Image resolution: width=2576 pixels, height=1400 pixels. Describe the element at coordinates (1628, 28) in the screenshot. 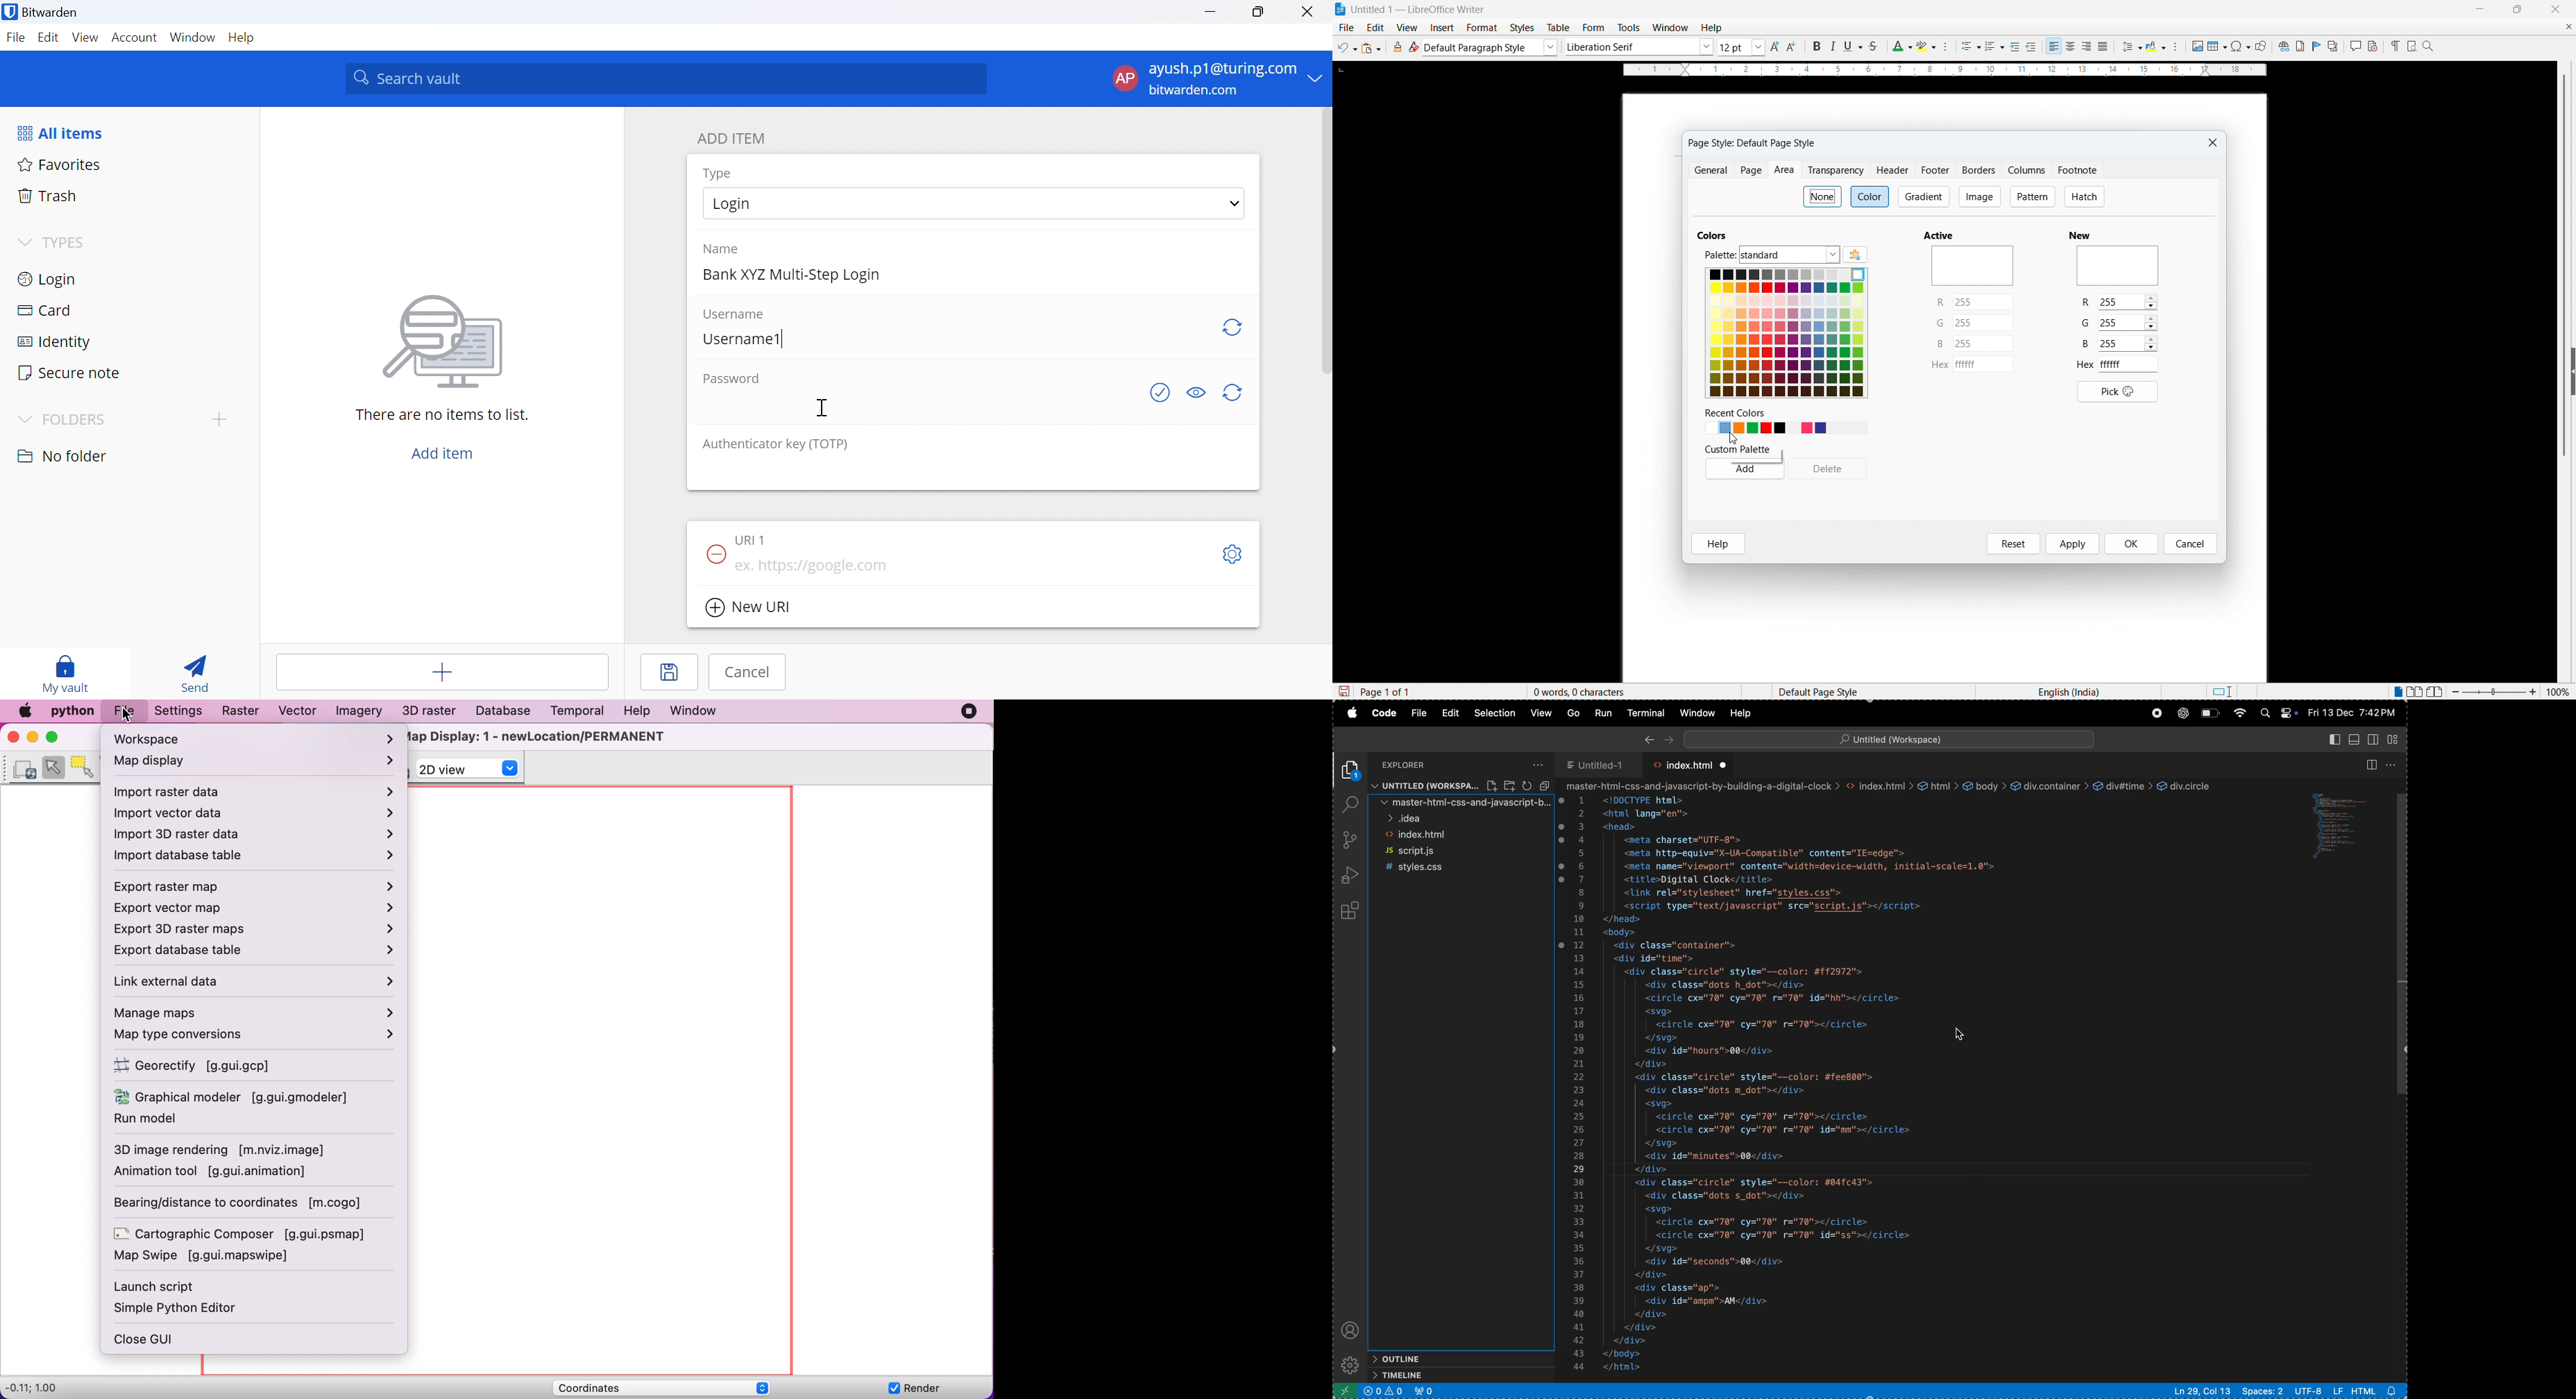

I see `Tools ` at that location.